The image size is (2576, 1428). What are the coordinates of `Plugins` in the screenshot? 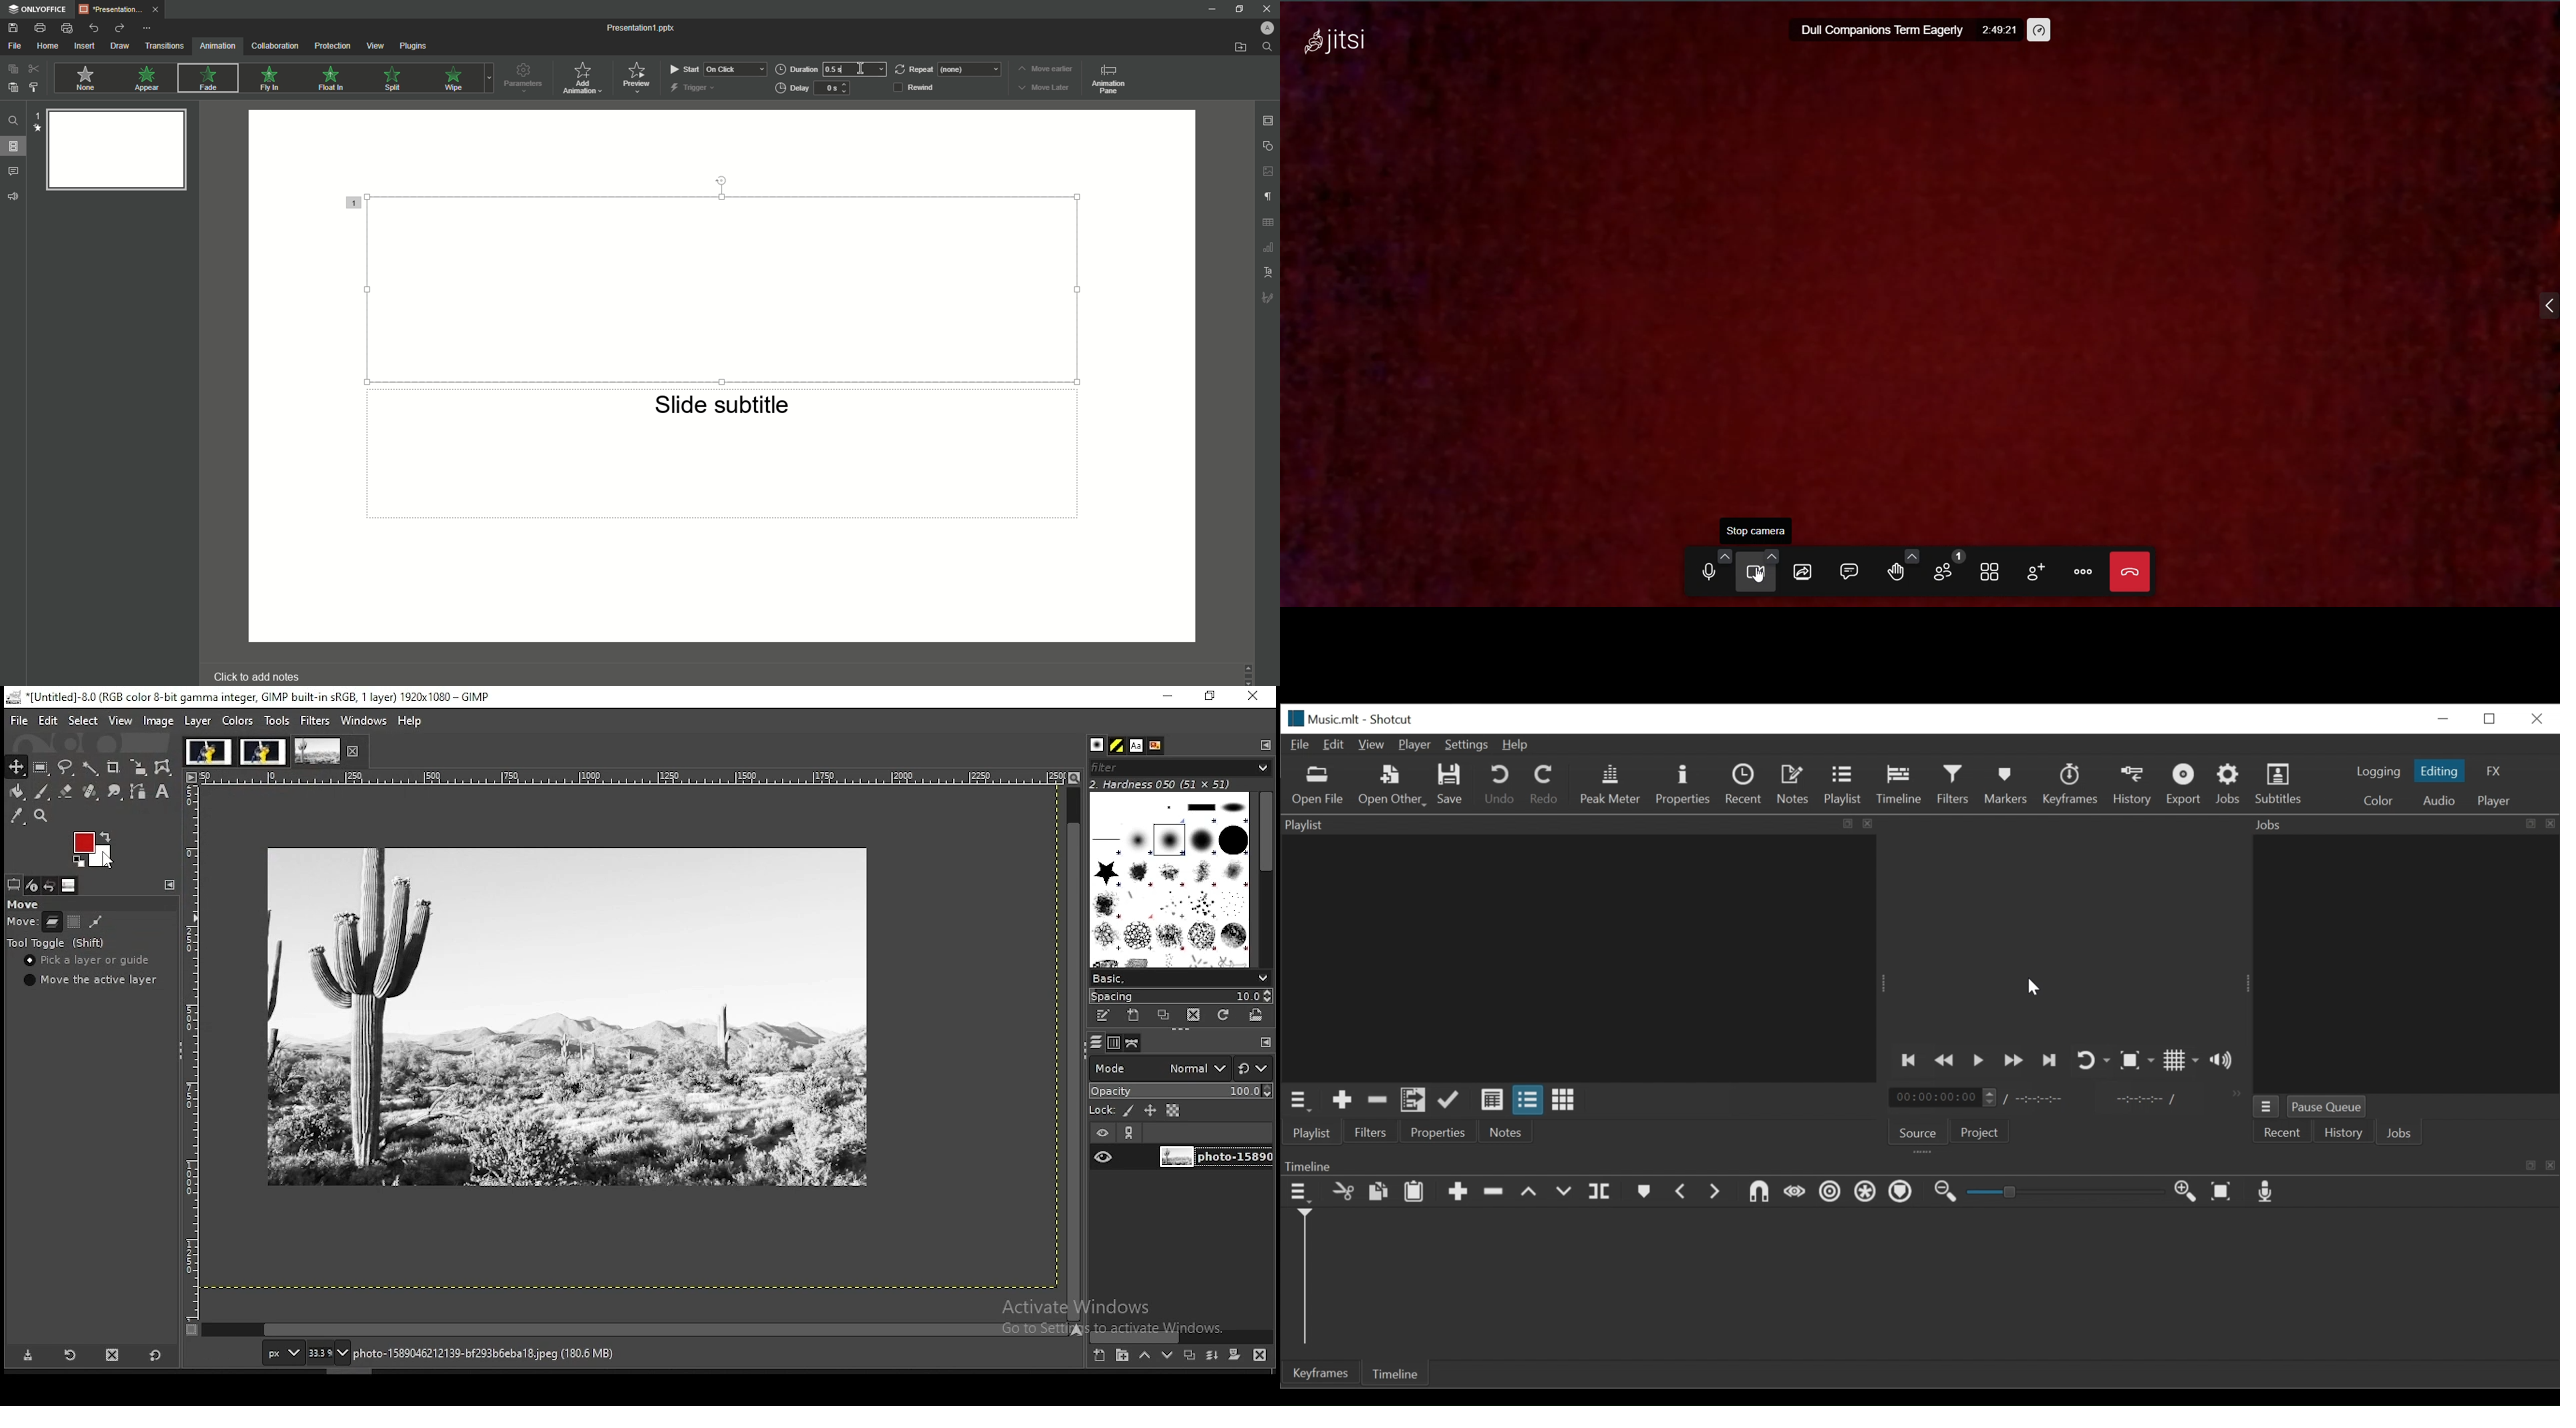 It's located at (413, 45).